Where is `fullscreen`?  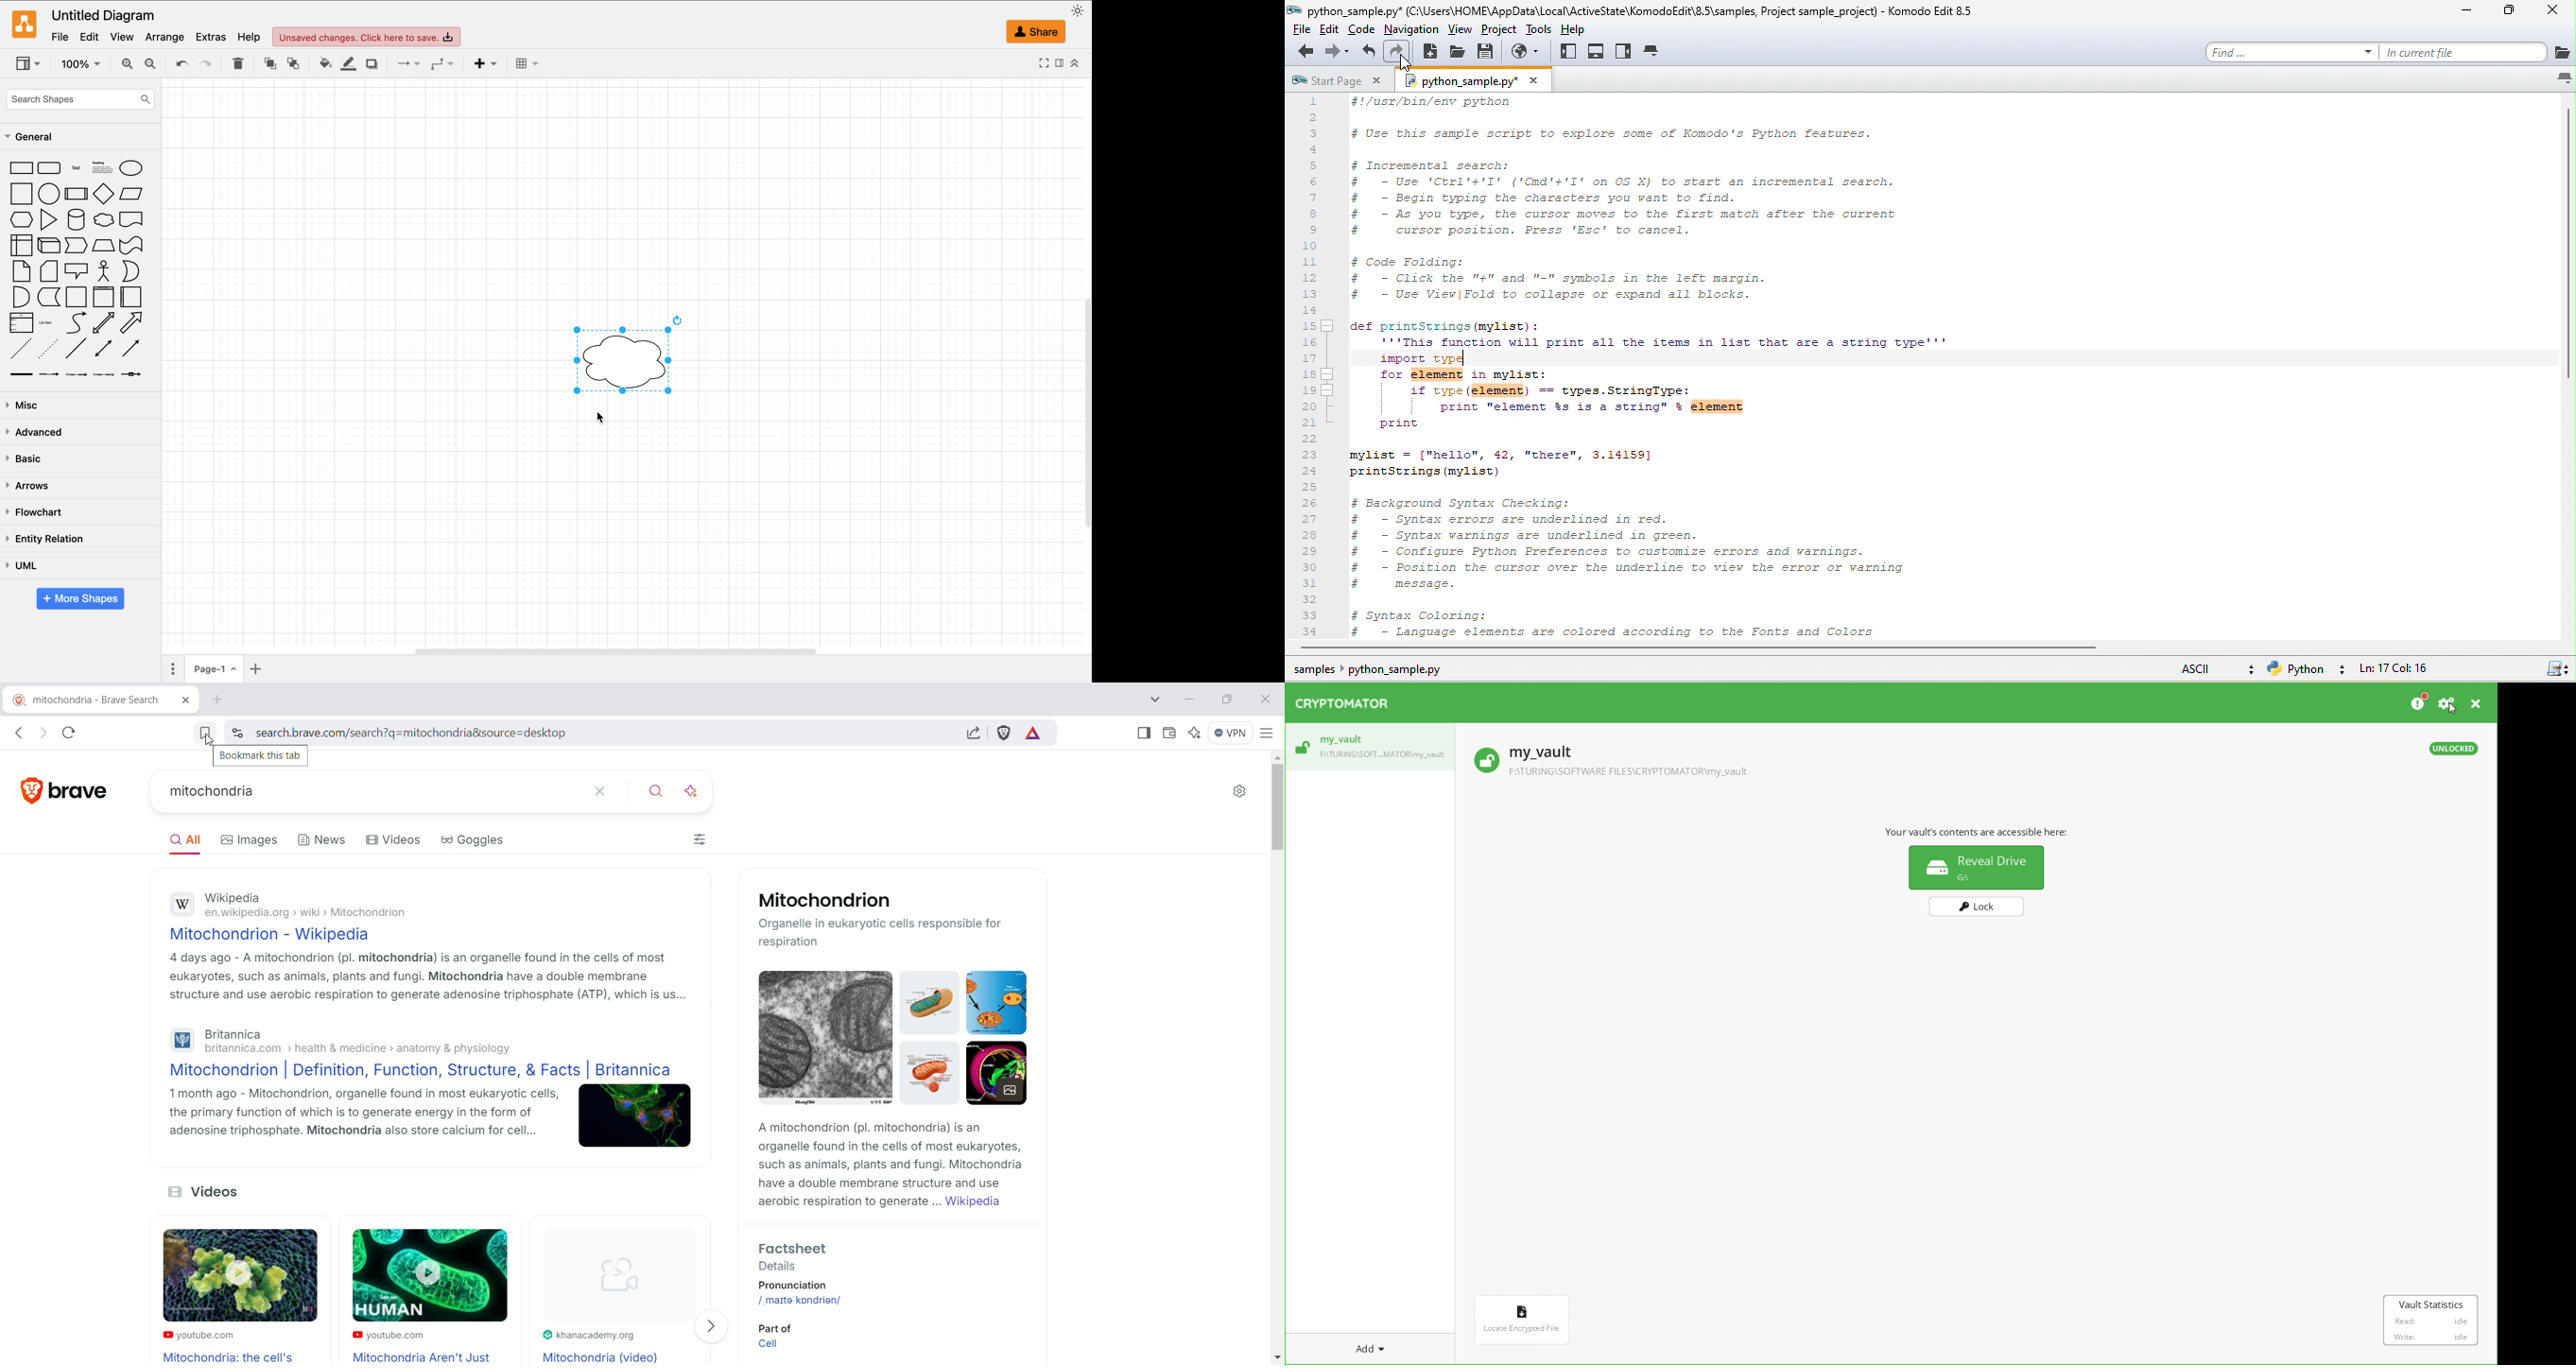
fullscreen is located at coordinates (1041, 63).